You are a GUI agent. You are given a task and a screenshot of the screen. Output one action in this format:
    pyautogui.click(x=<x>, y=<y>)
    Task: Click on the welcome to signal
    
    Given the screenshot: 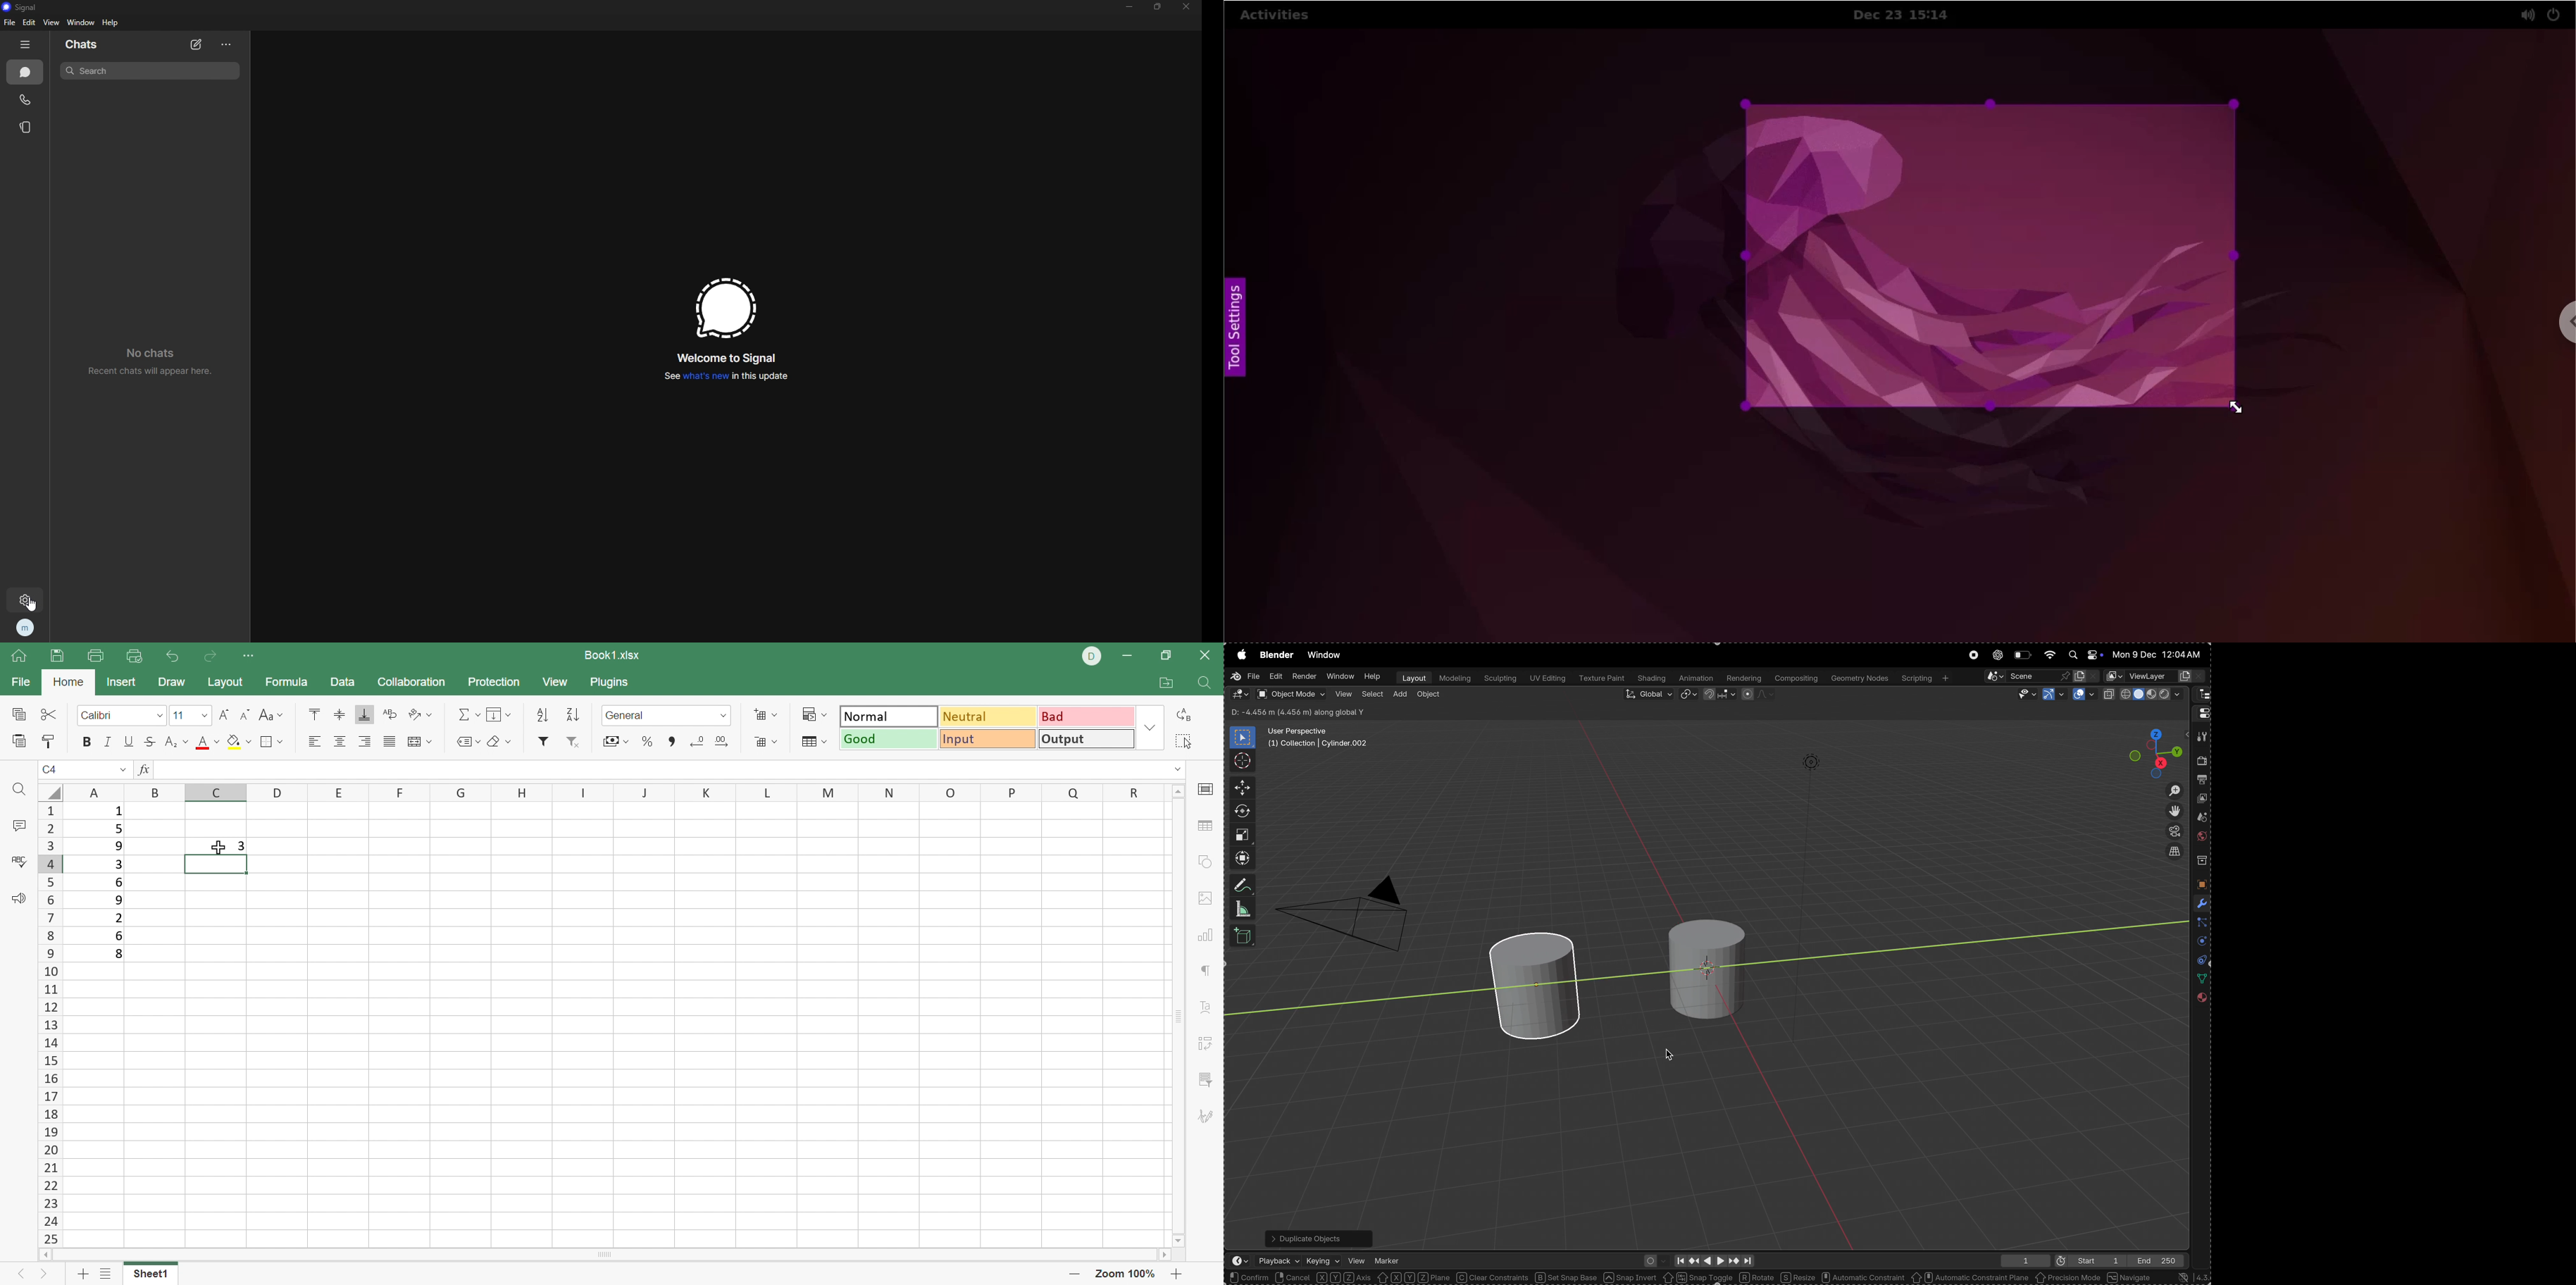 What is the action you would take?
    pyautogui.click(x=729, y=360)
    